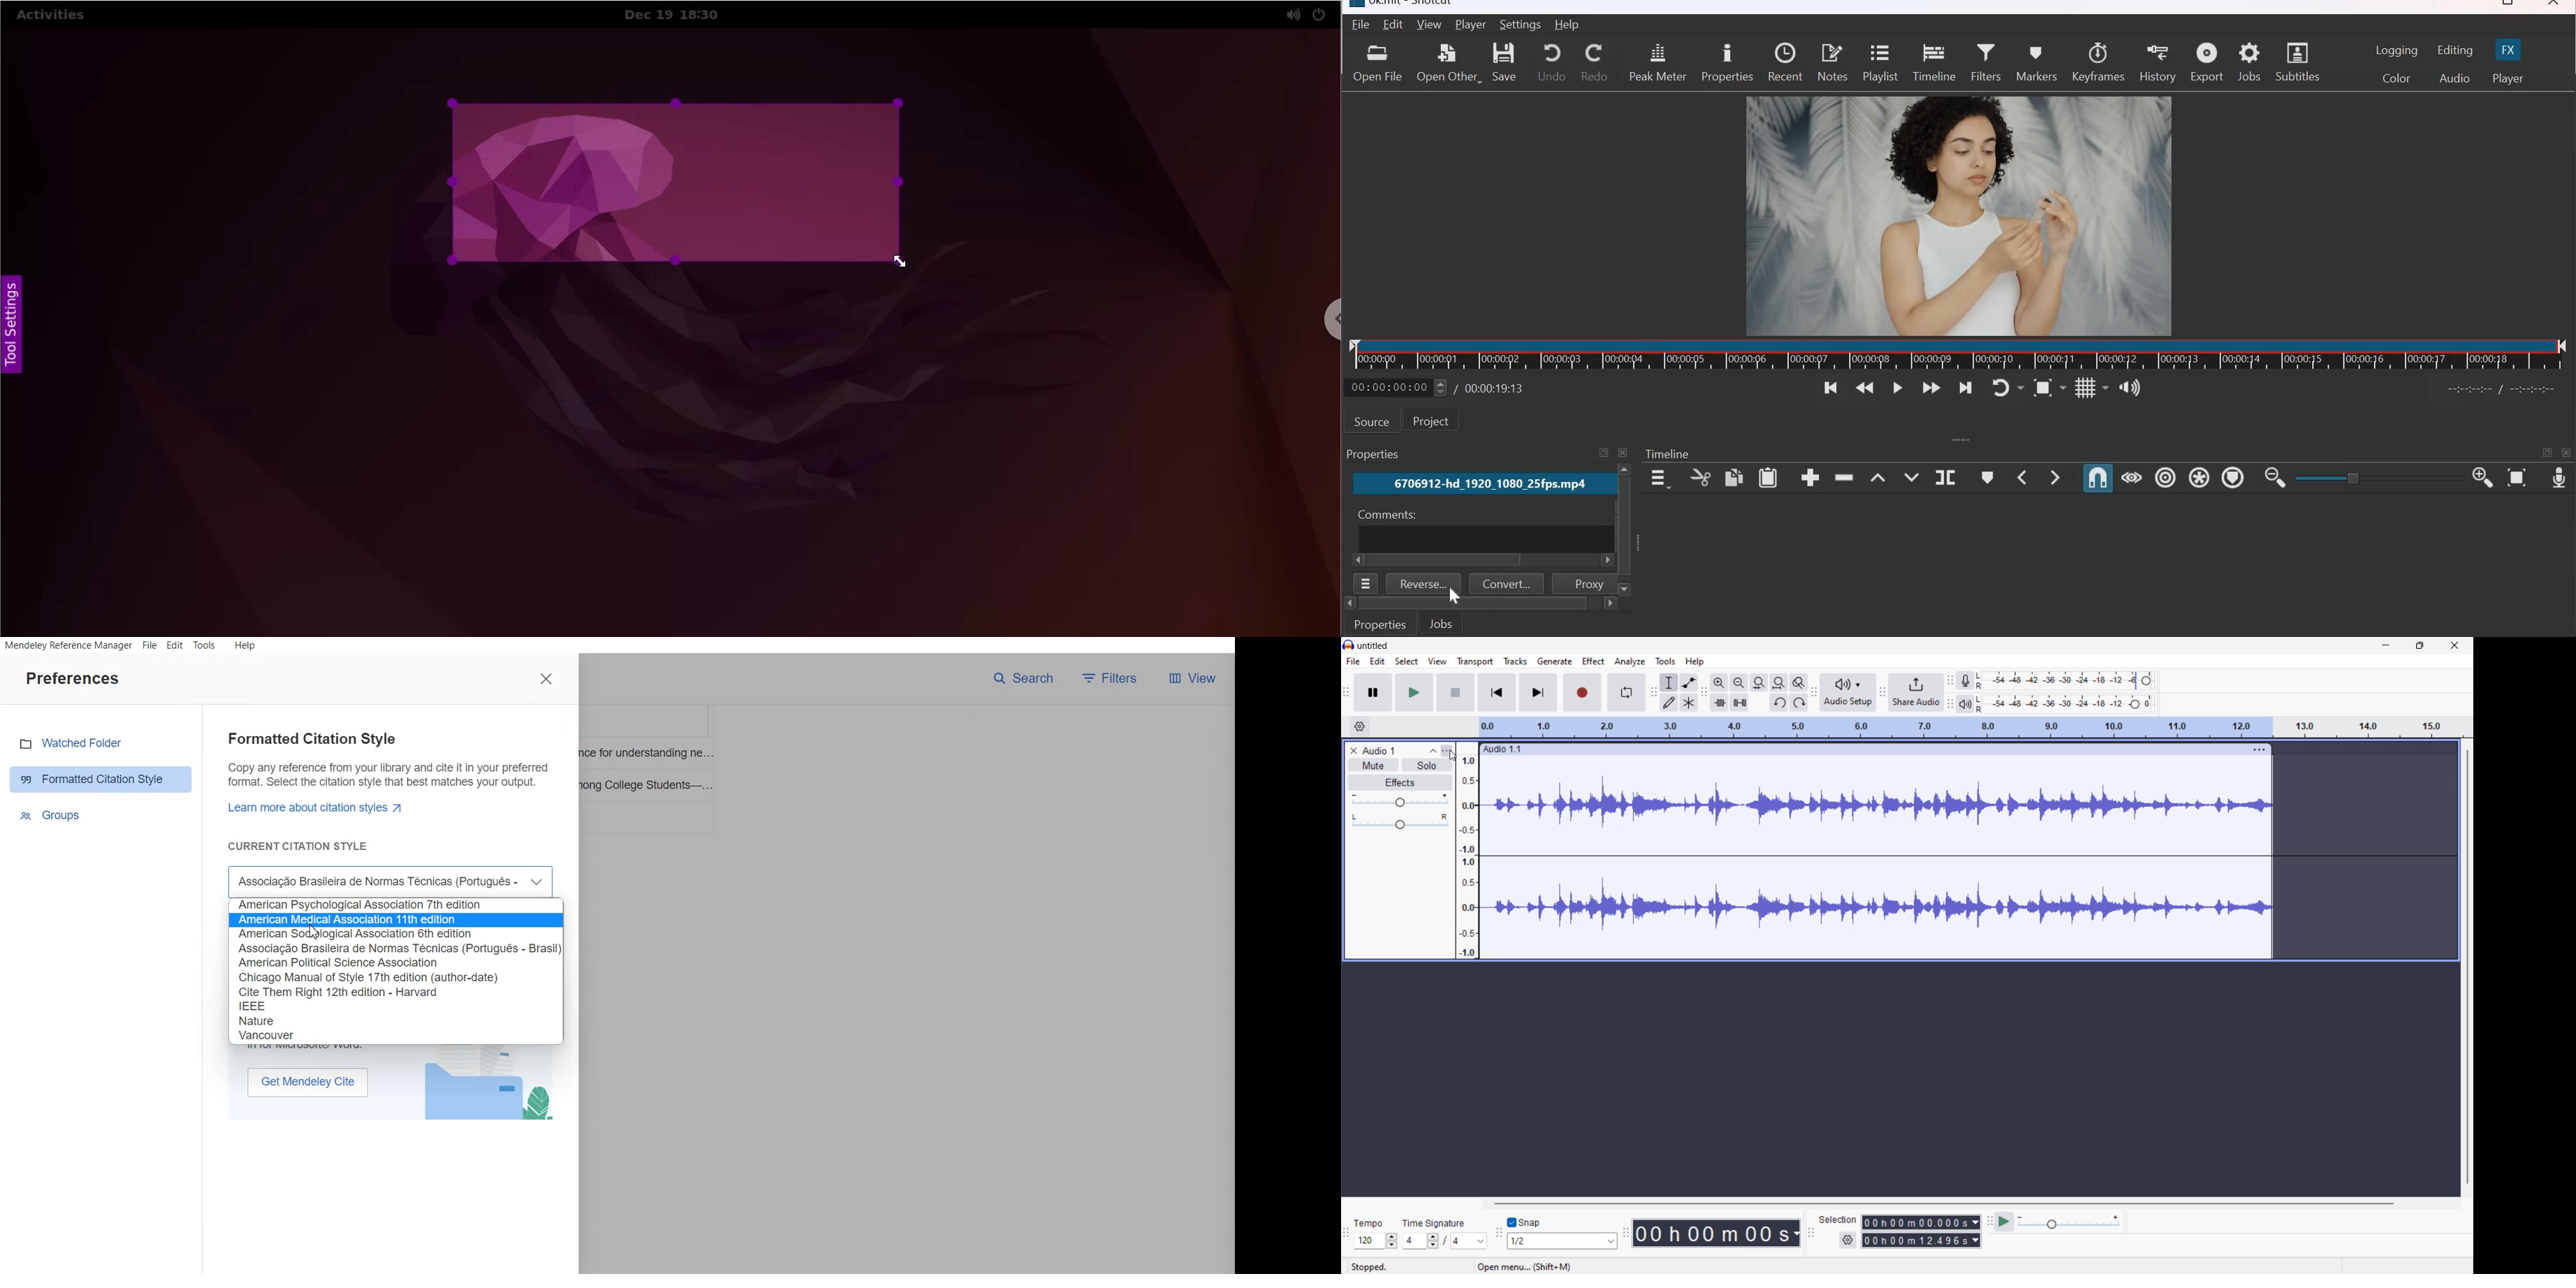  I want to click on Citation, so click(338, 963).